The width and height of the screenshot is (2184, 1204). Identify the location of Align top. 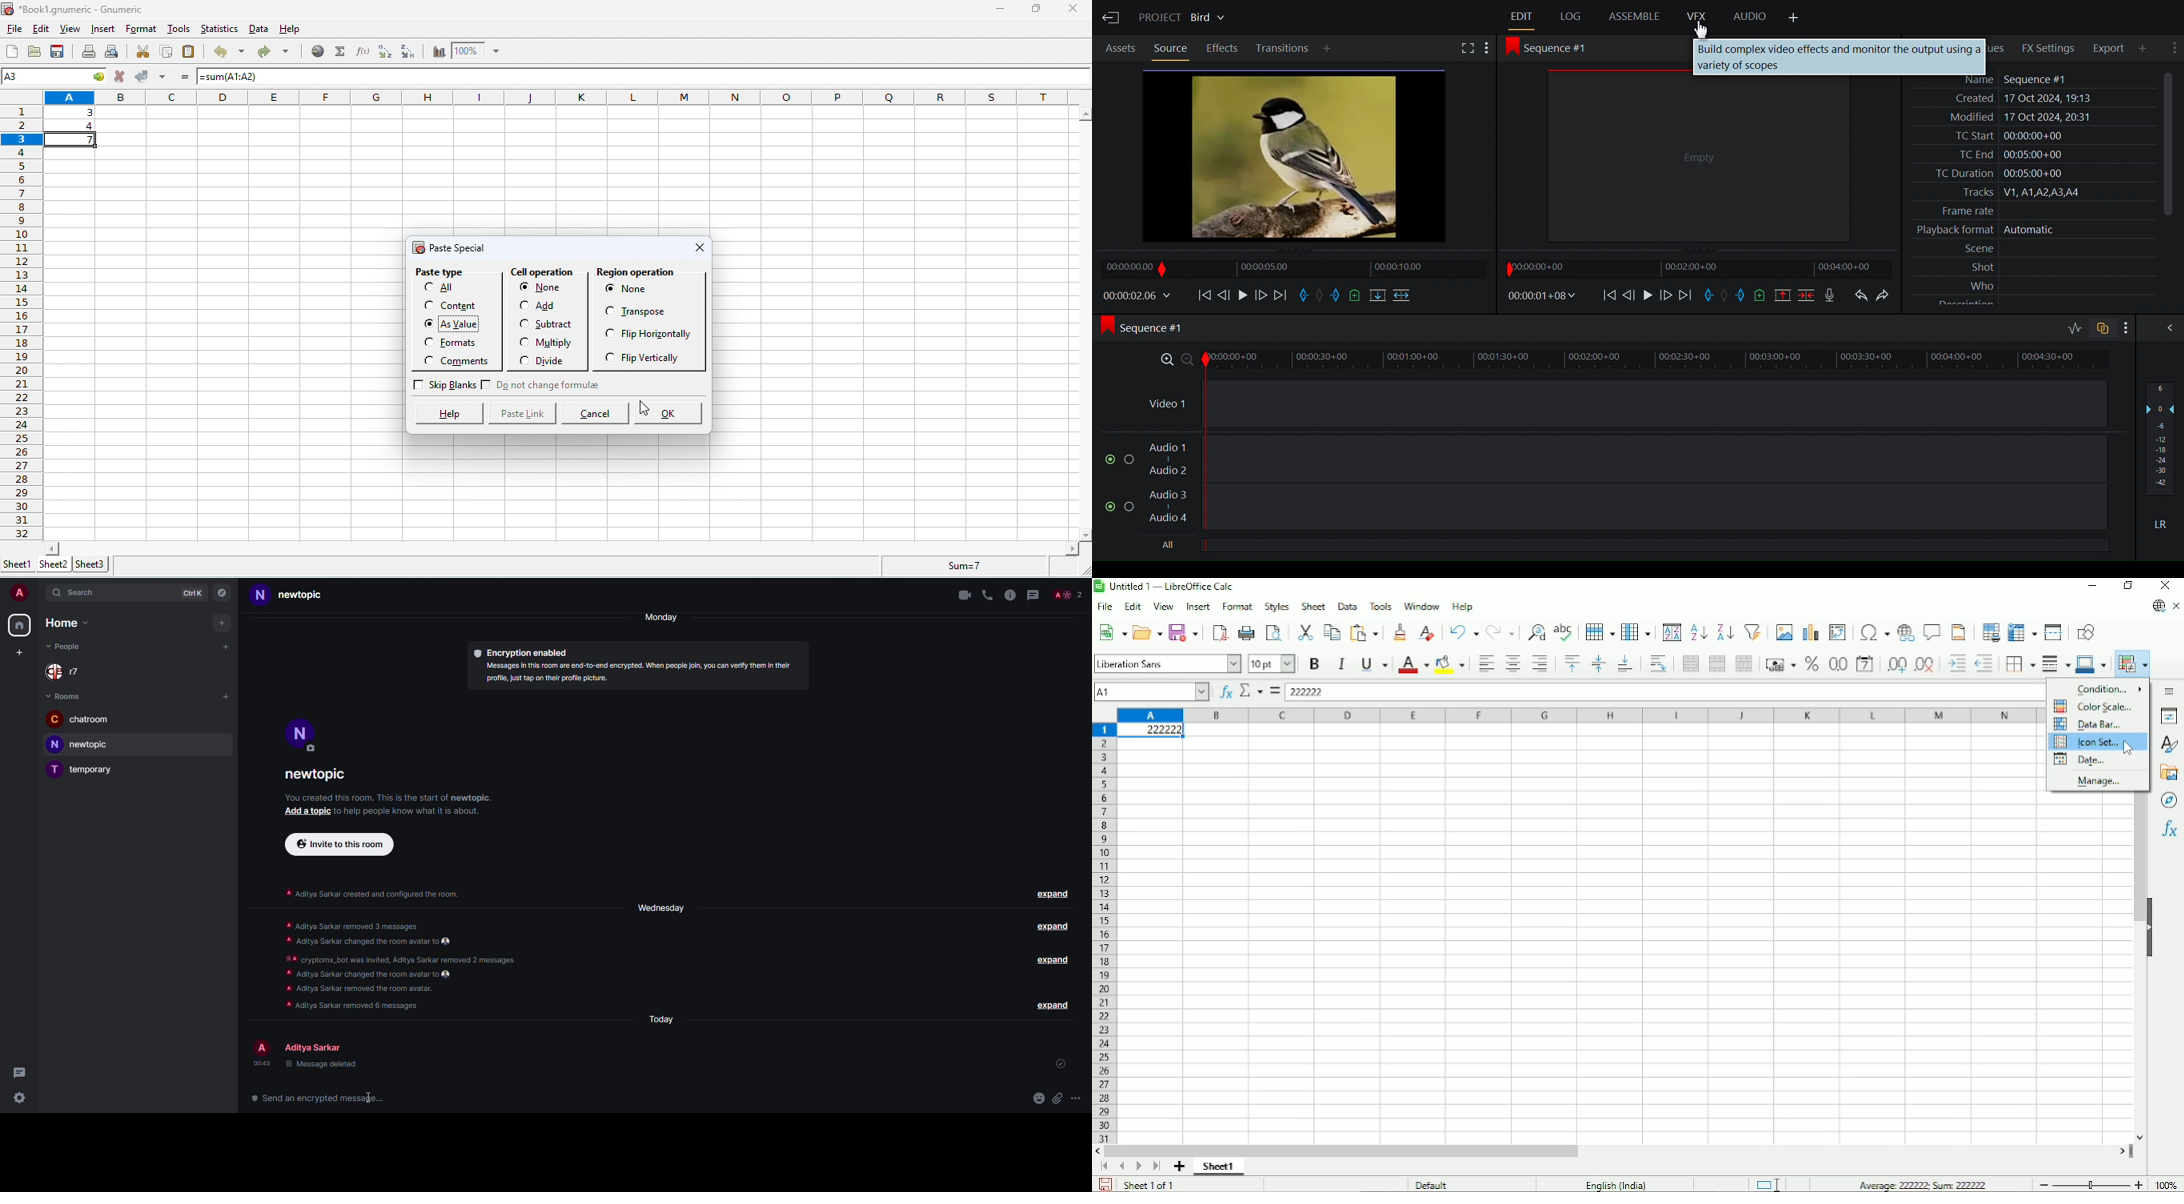
(1571, 664).